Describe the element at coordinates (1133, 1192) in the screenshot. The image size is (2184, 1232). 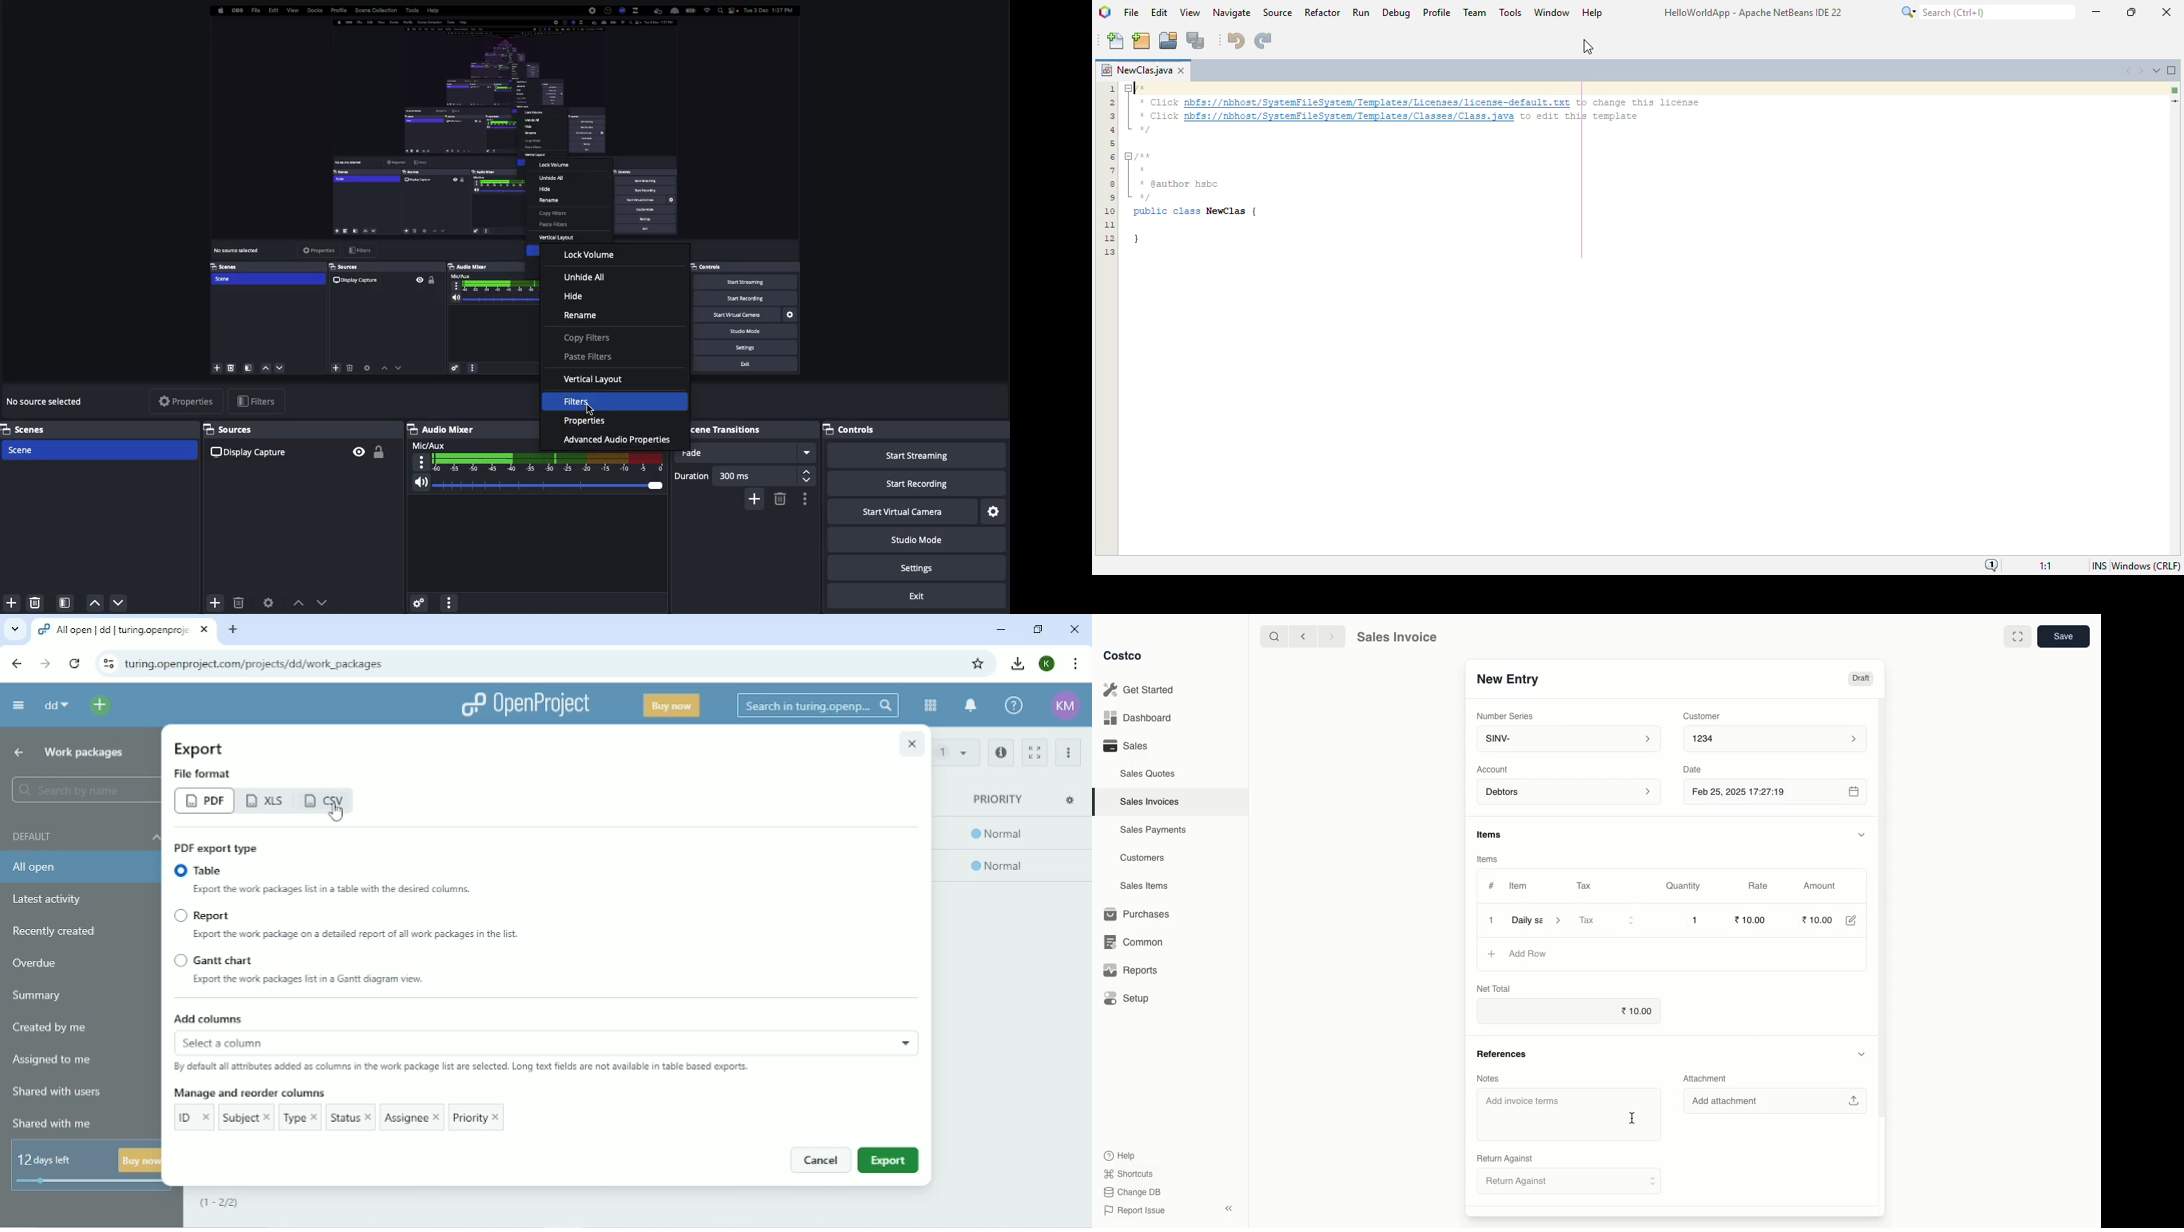
I see `Change DB` at that location.